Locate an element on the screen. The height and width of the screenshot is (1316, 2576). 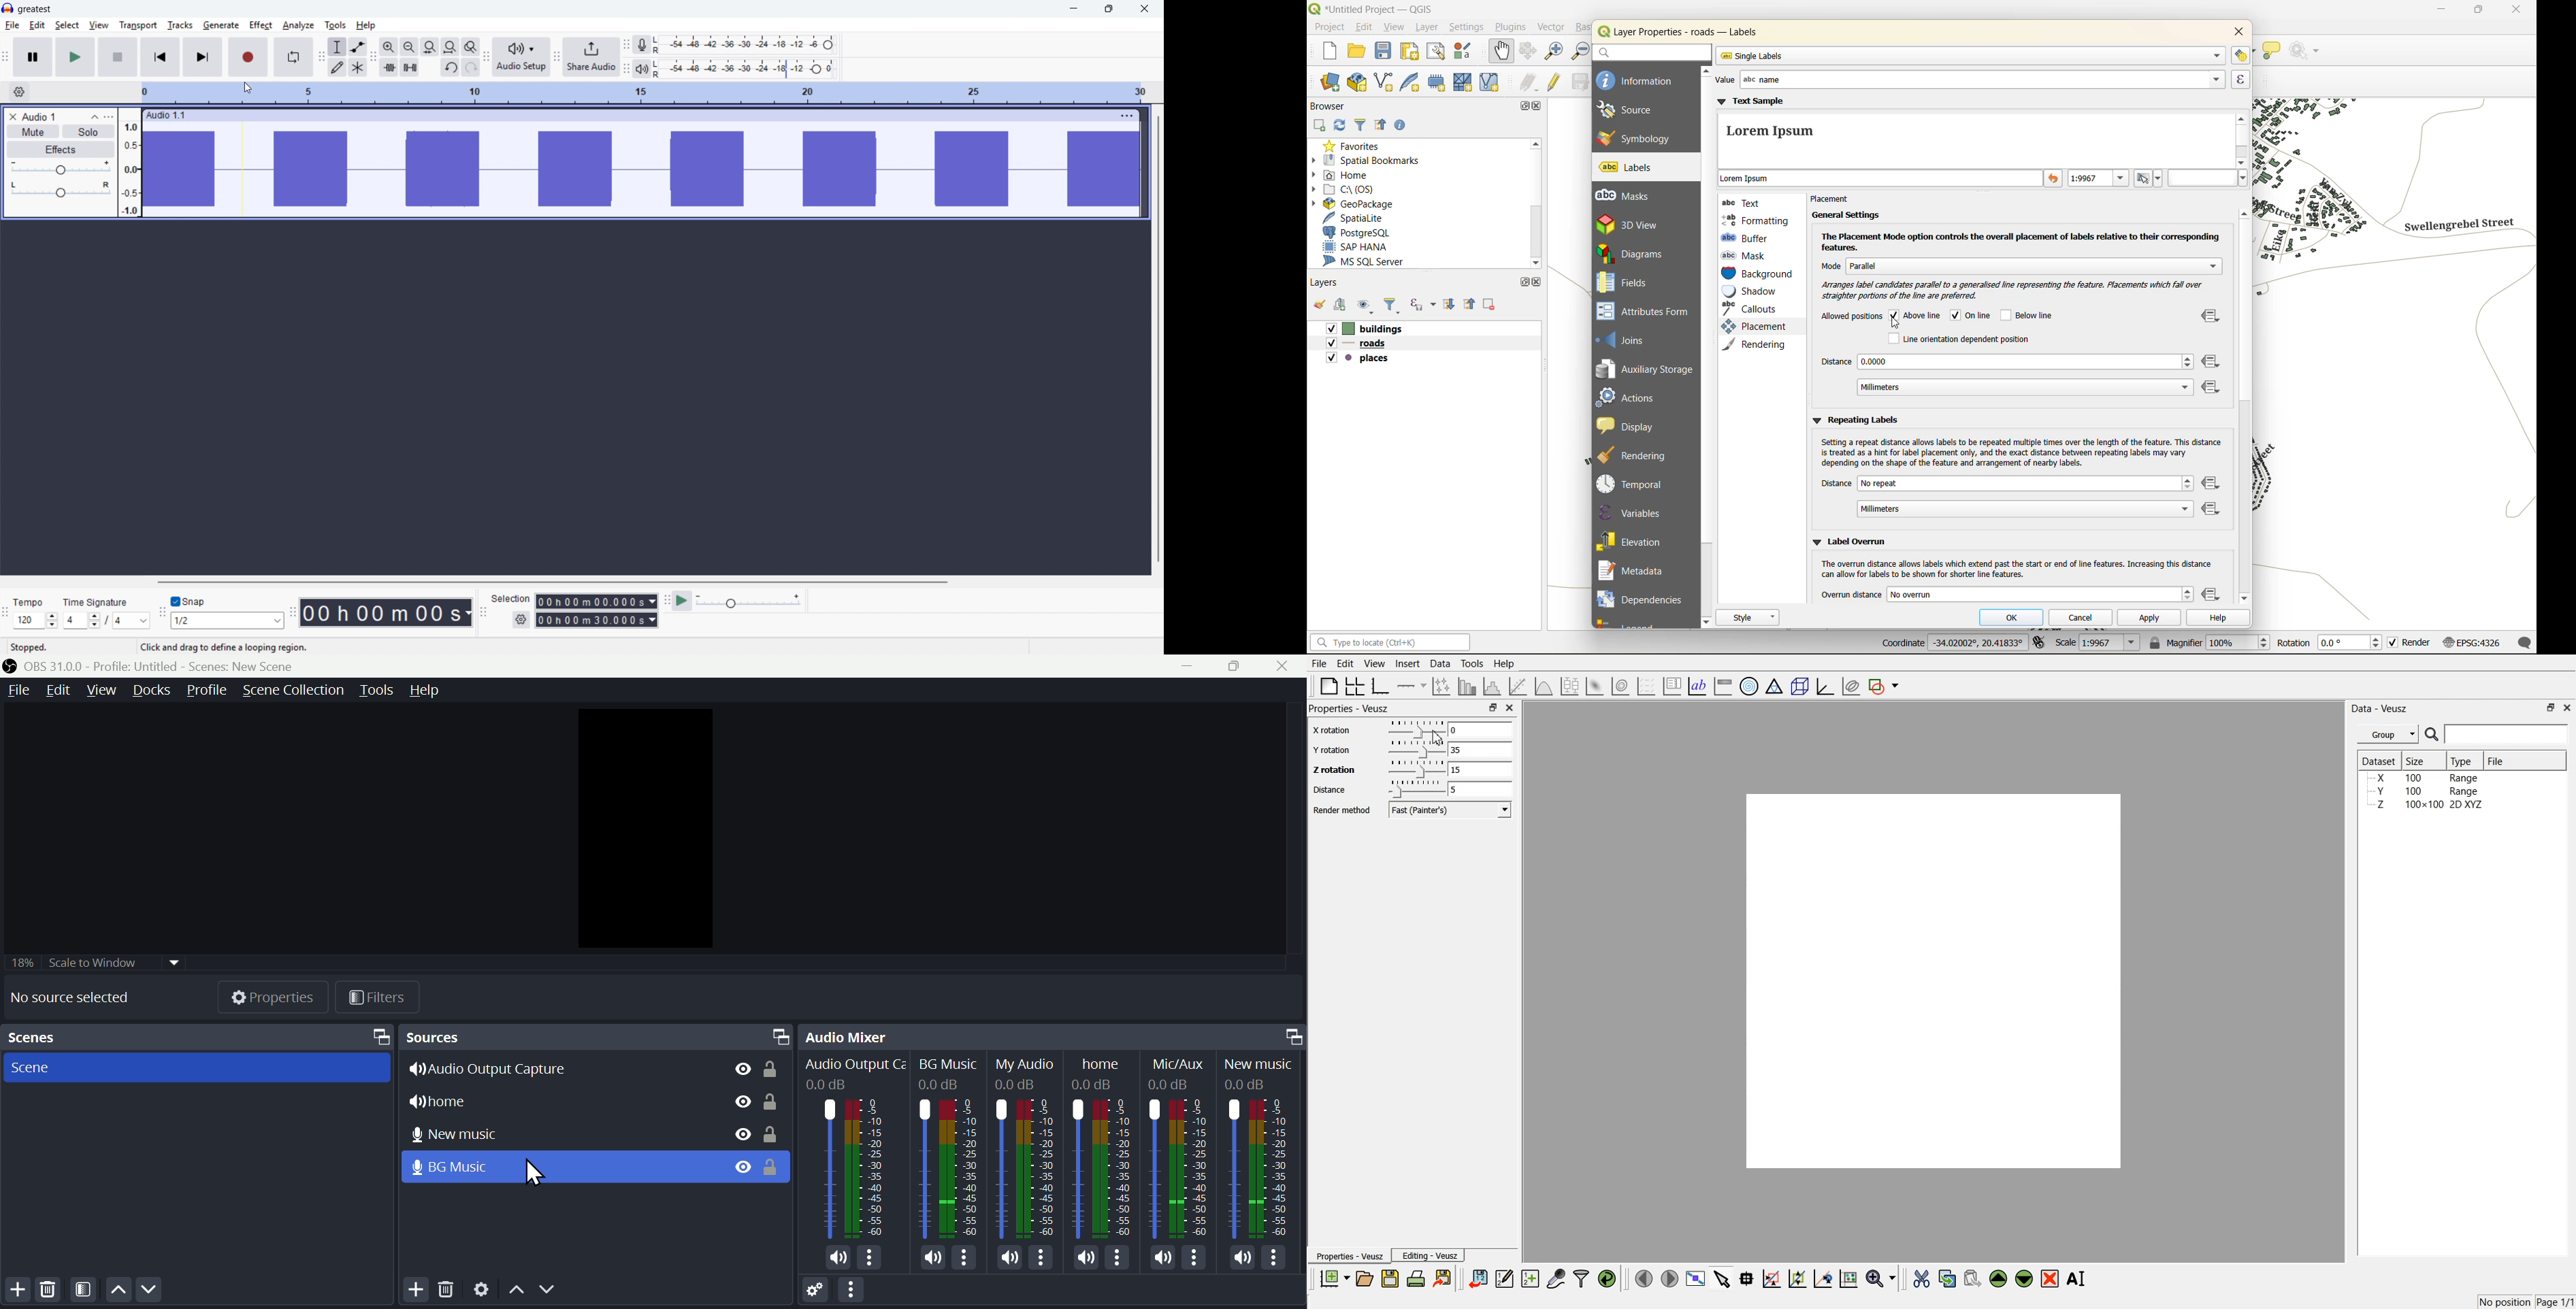
Profile is located at coordinates (206, 689).